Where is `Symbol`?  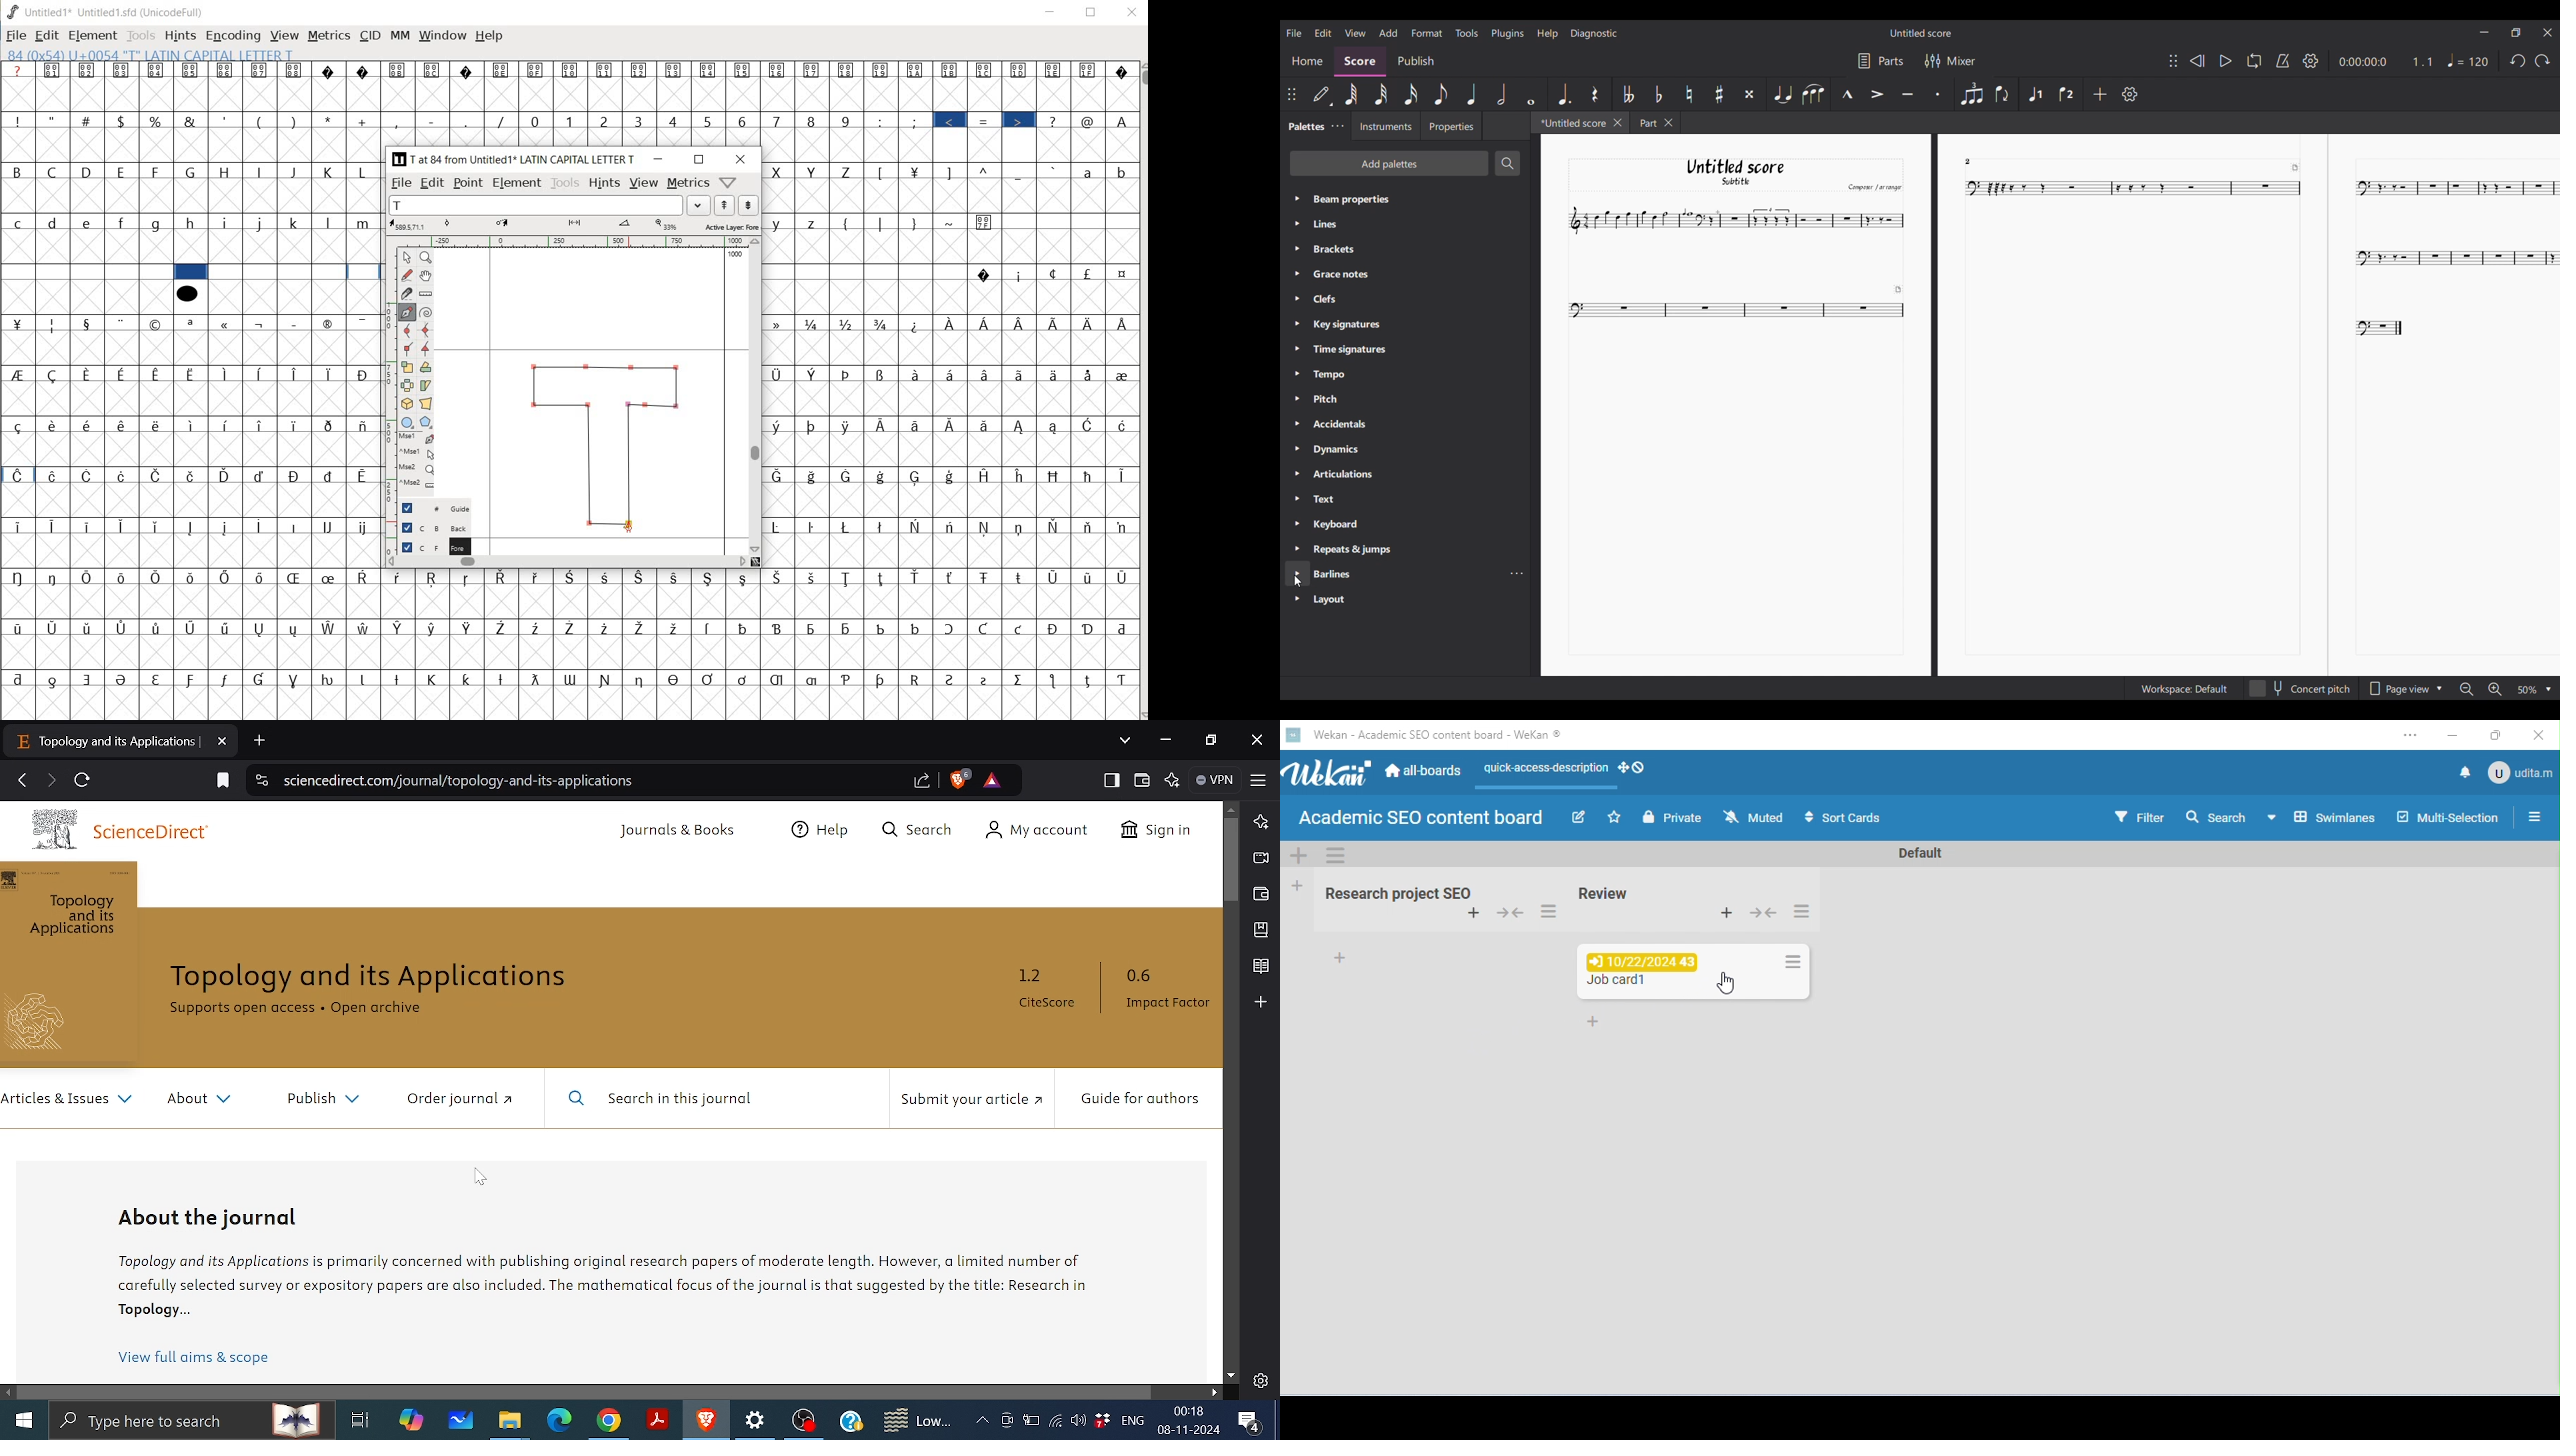 Symbol is located at coordinates (607, 679).